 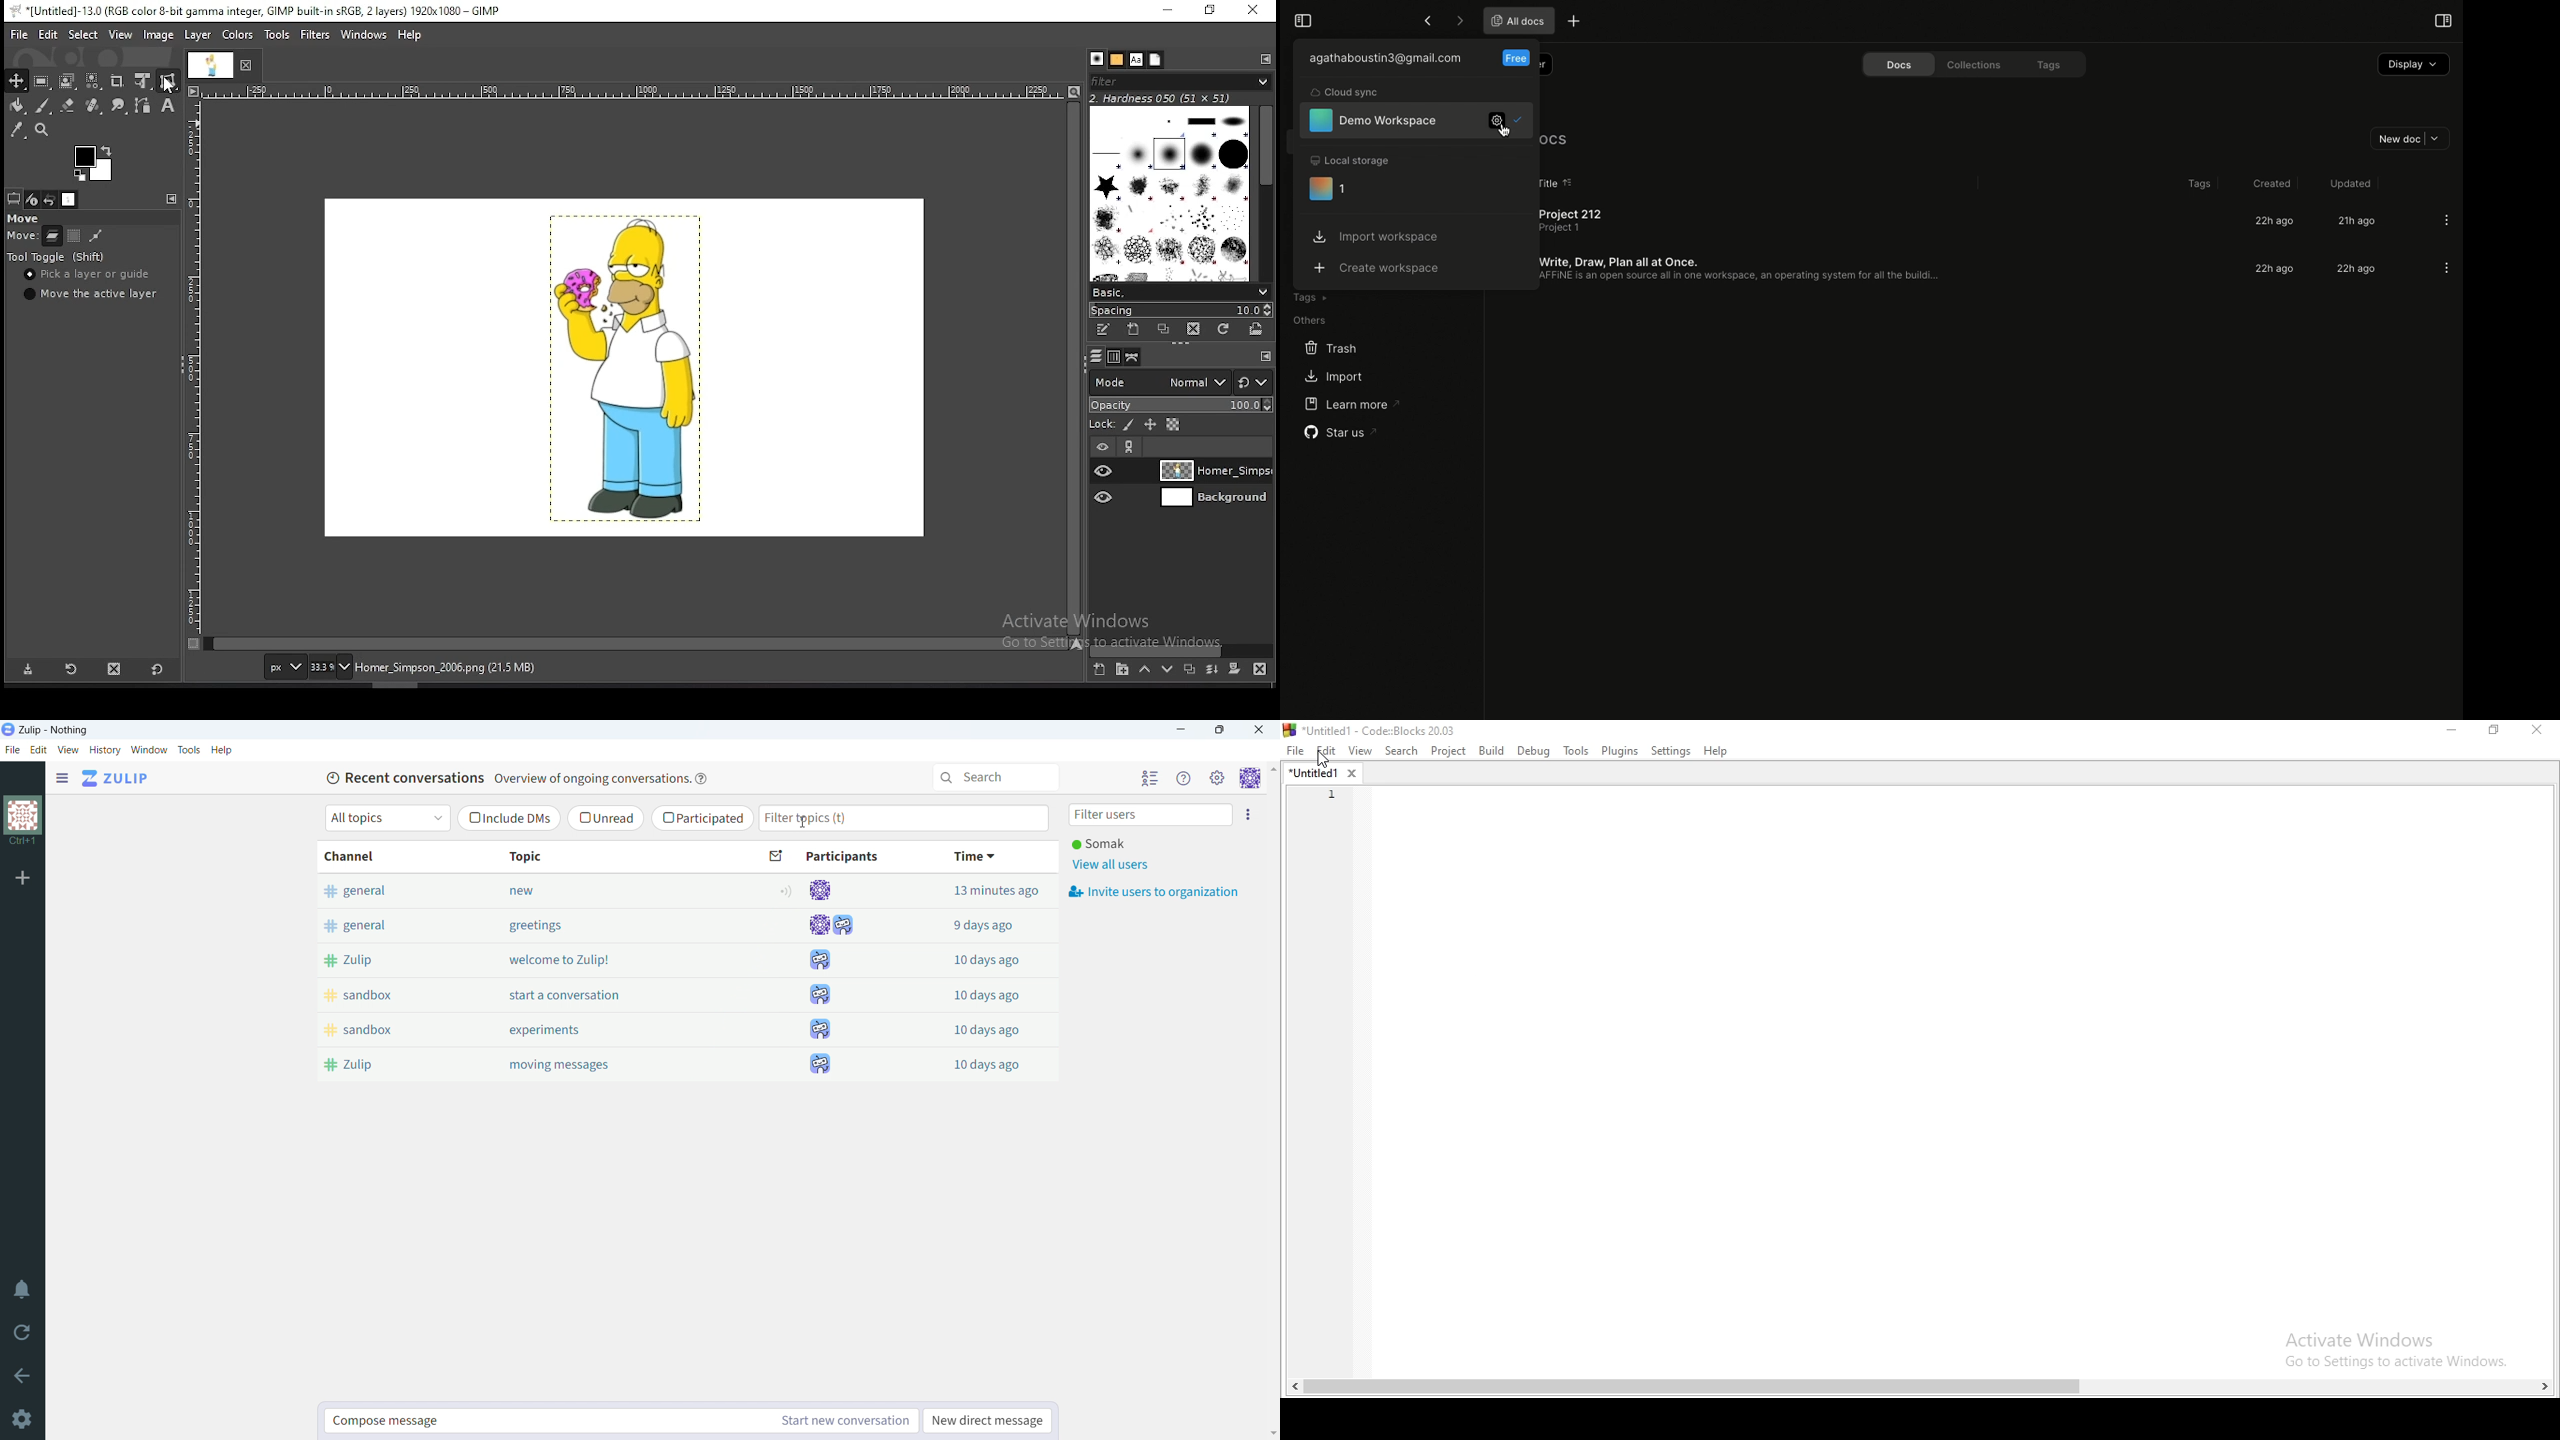 What do you see at coordinates (1211, 499) in the screenshot?
I see `layer` at bounding box center [1211, 499].